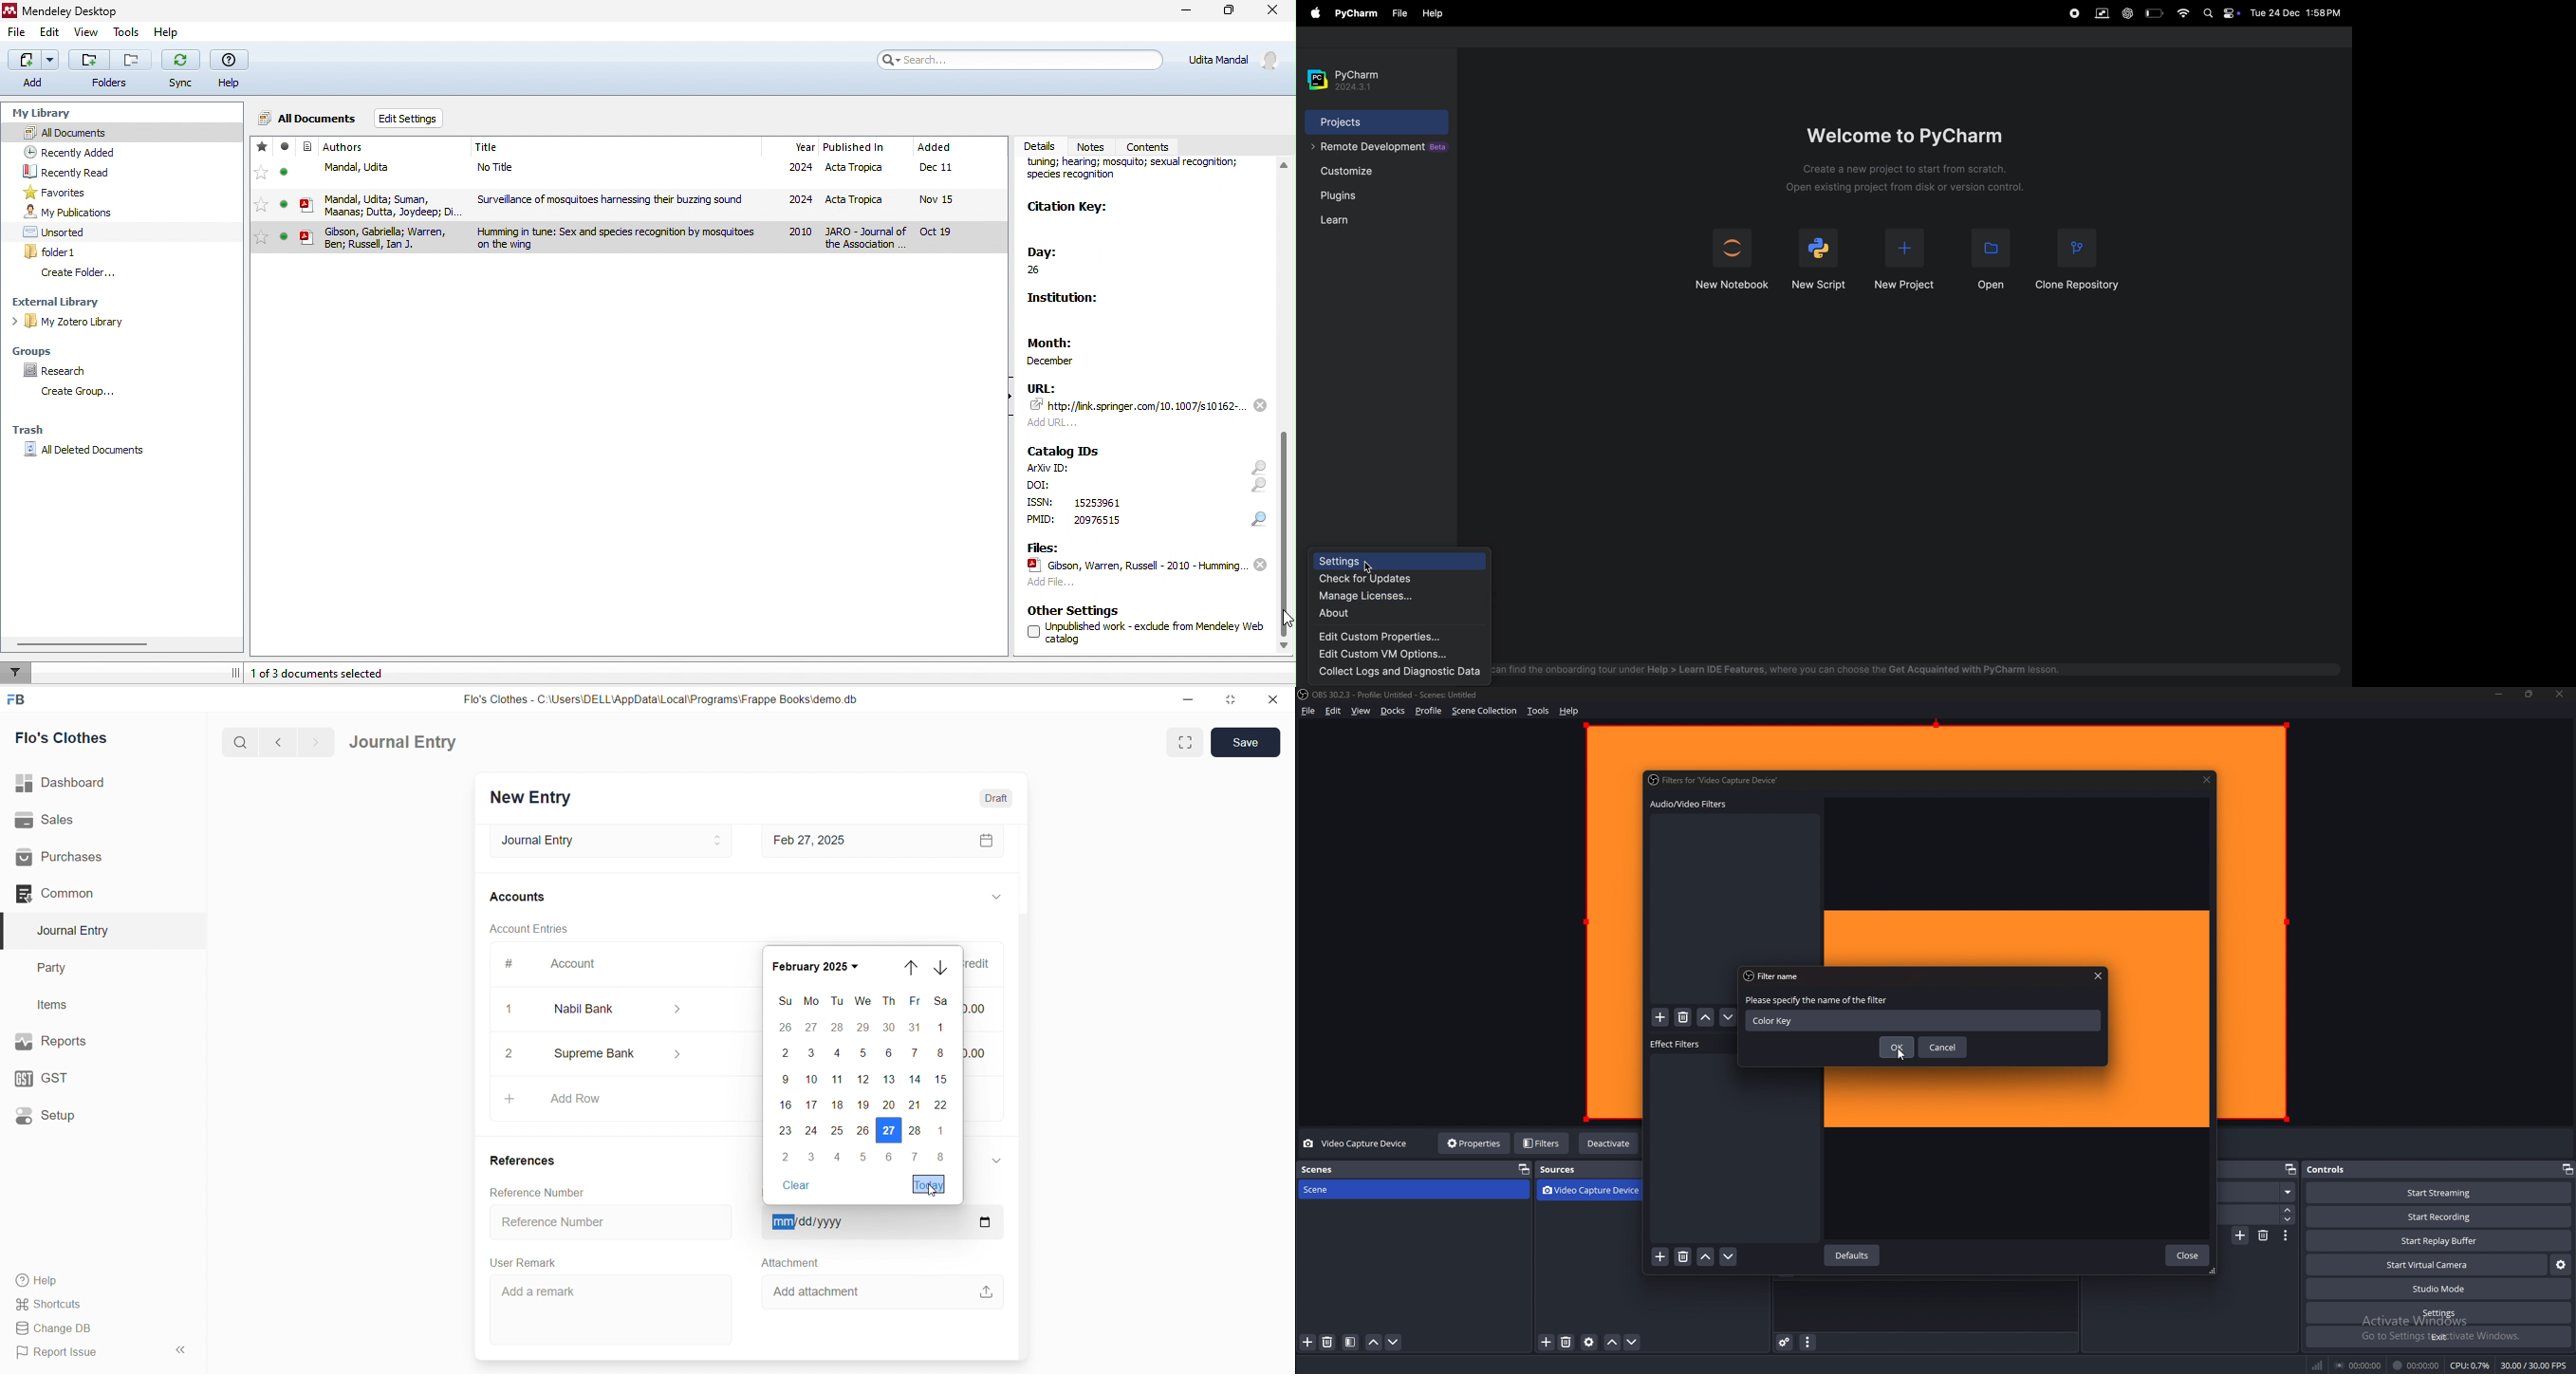 Image resolution: width=2576 pixels, height=1400 pixels. What do you see at coordinates (881, 1290) in the screenshot?
I see `Add attachment` at bounding box center [881, 1290].